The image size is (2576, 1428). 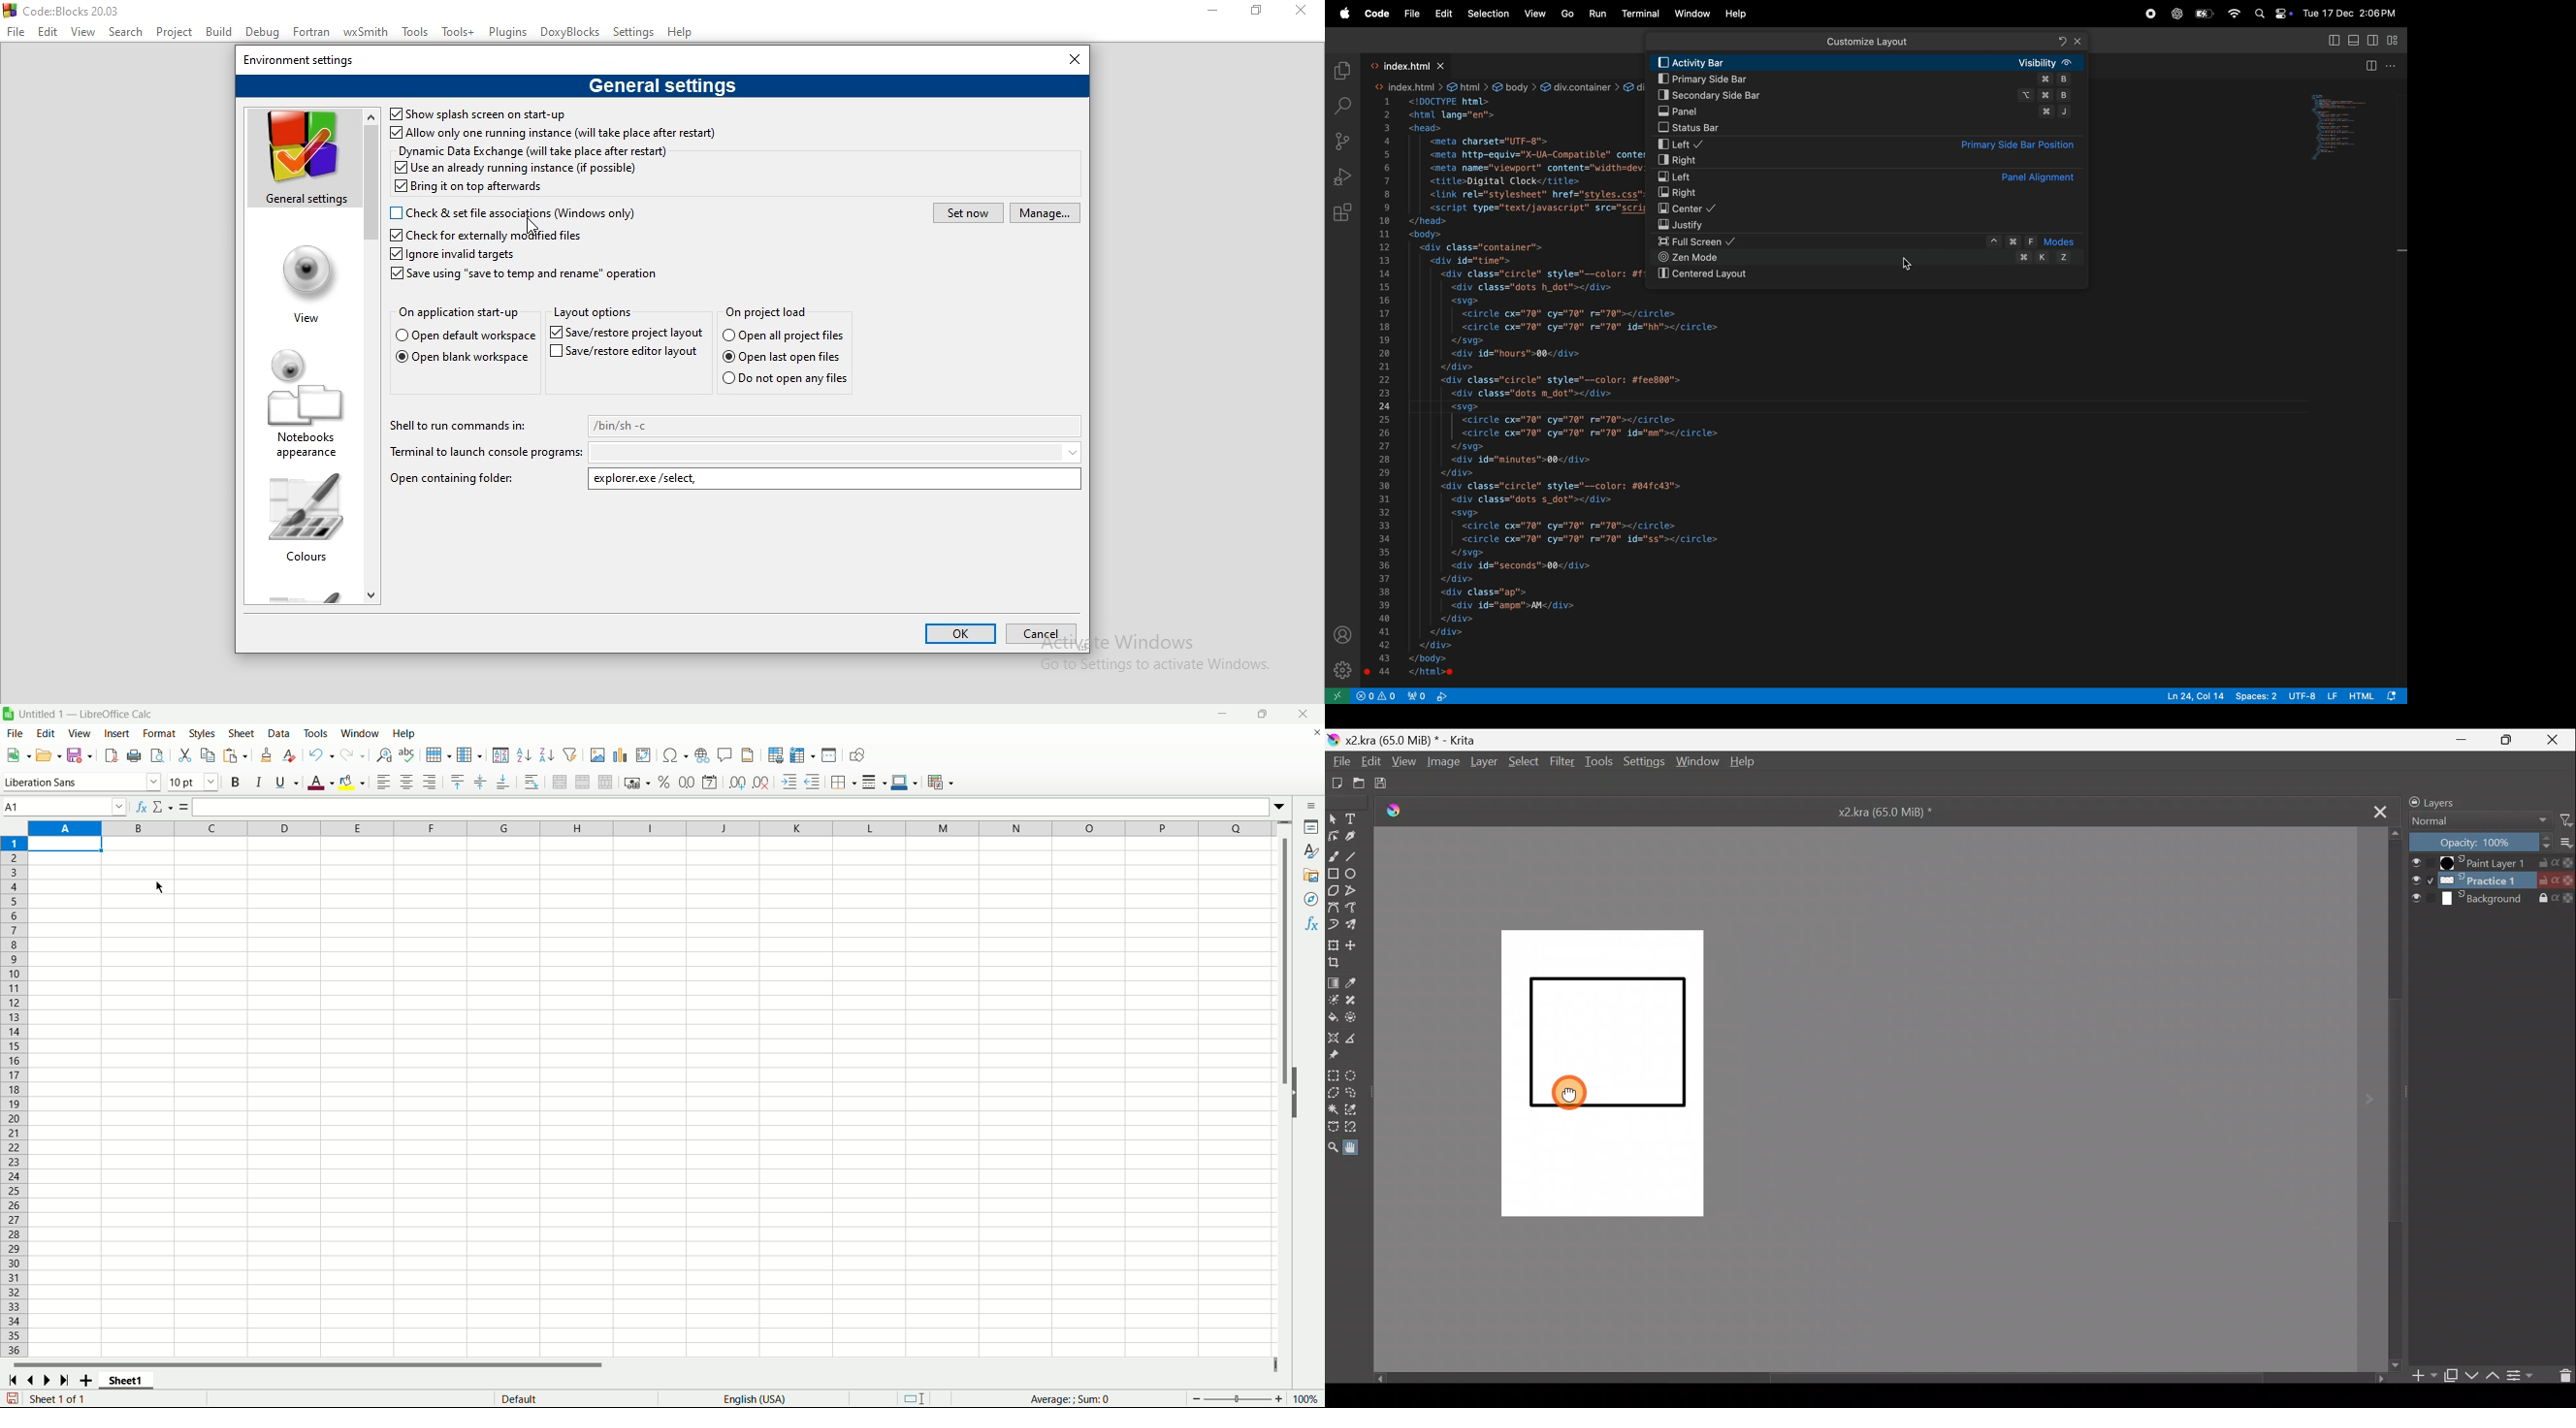 What do you see at coordinates (791, 783) in the screenshot?
I see `increase indent` at bounding box center [791, 783].